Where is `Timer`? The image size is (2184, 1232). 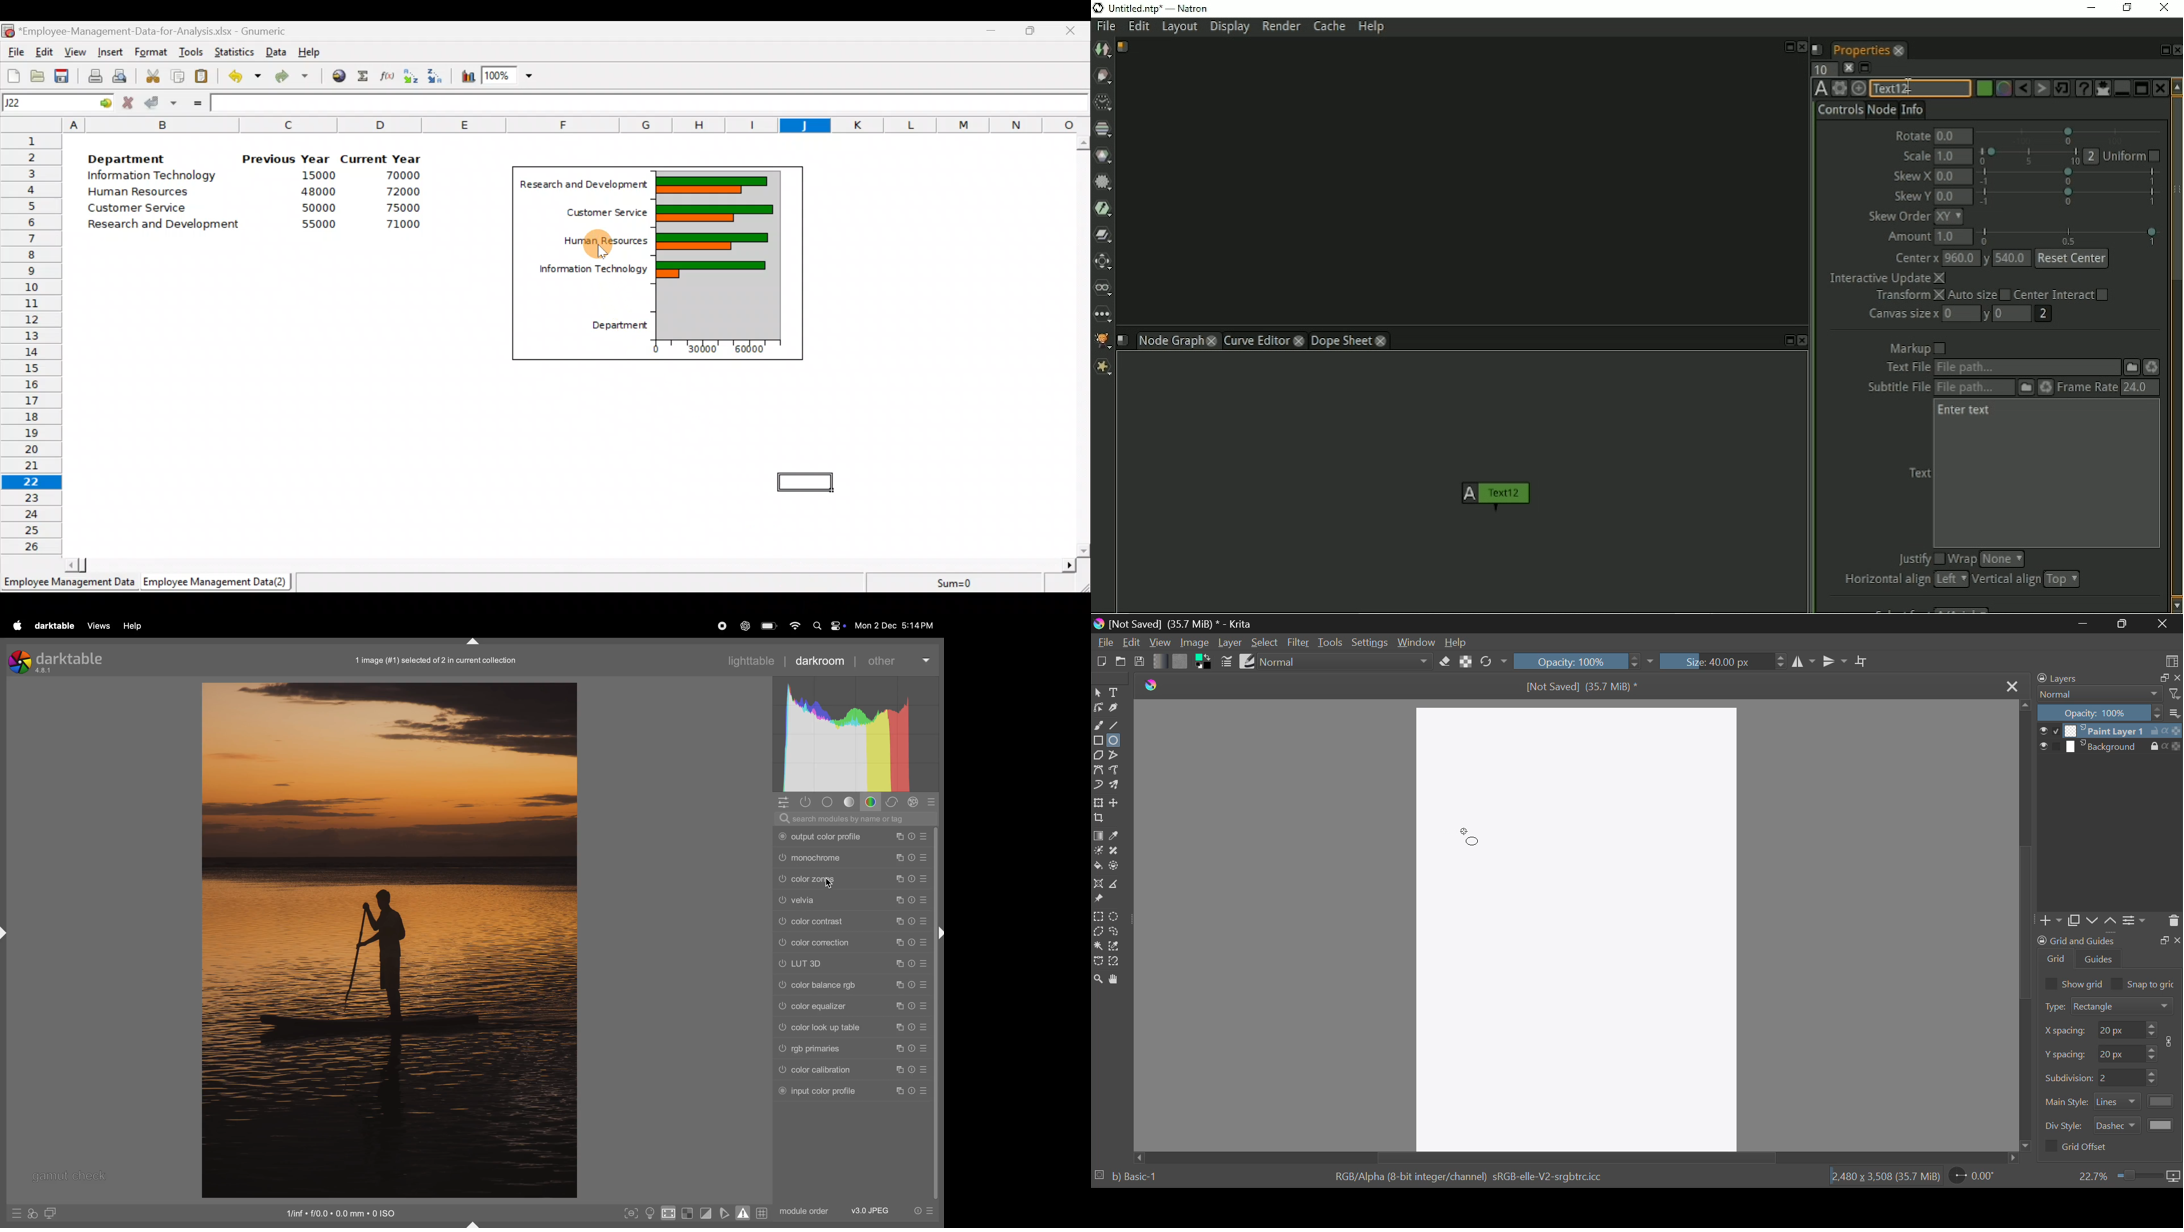
Timer is located at coordinates (911, 921).